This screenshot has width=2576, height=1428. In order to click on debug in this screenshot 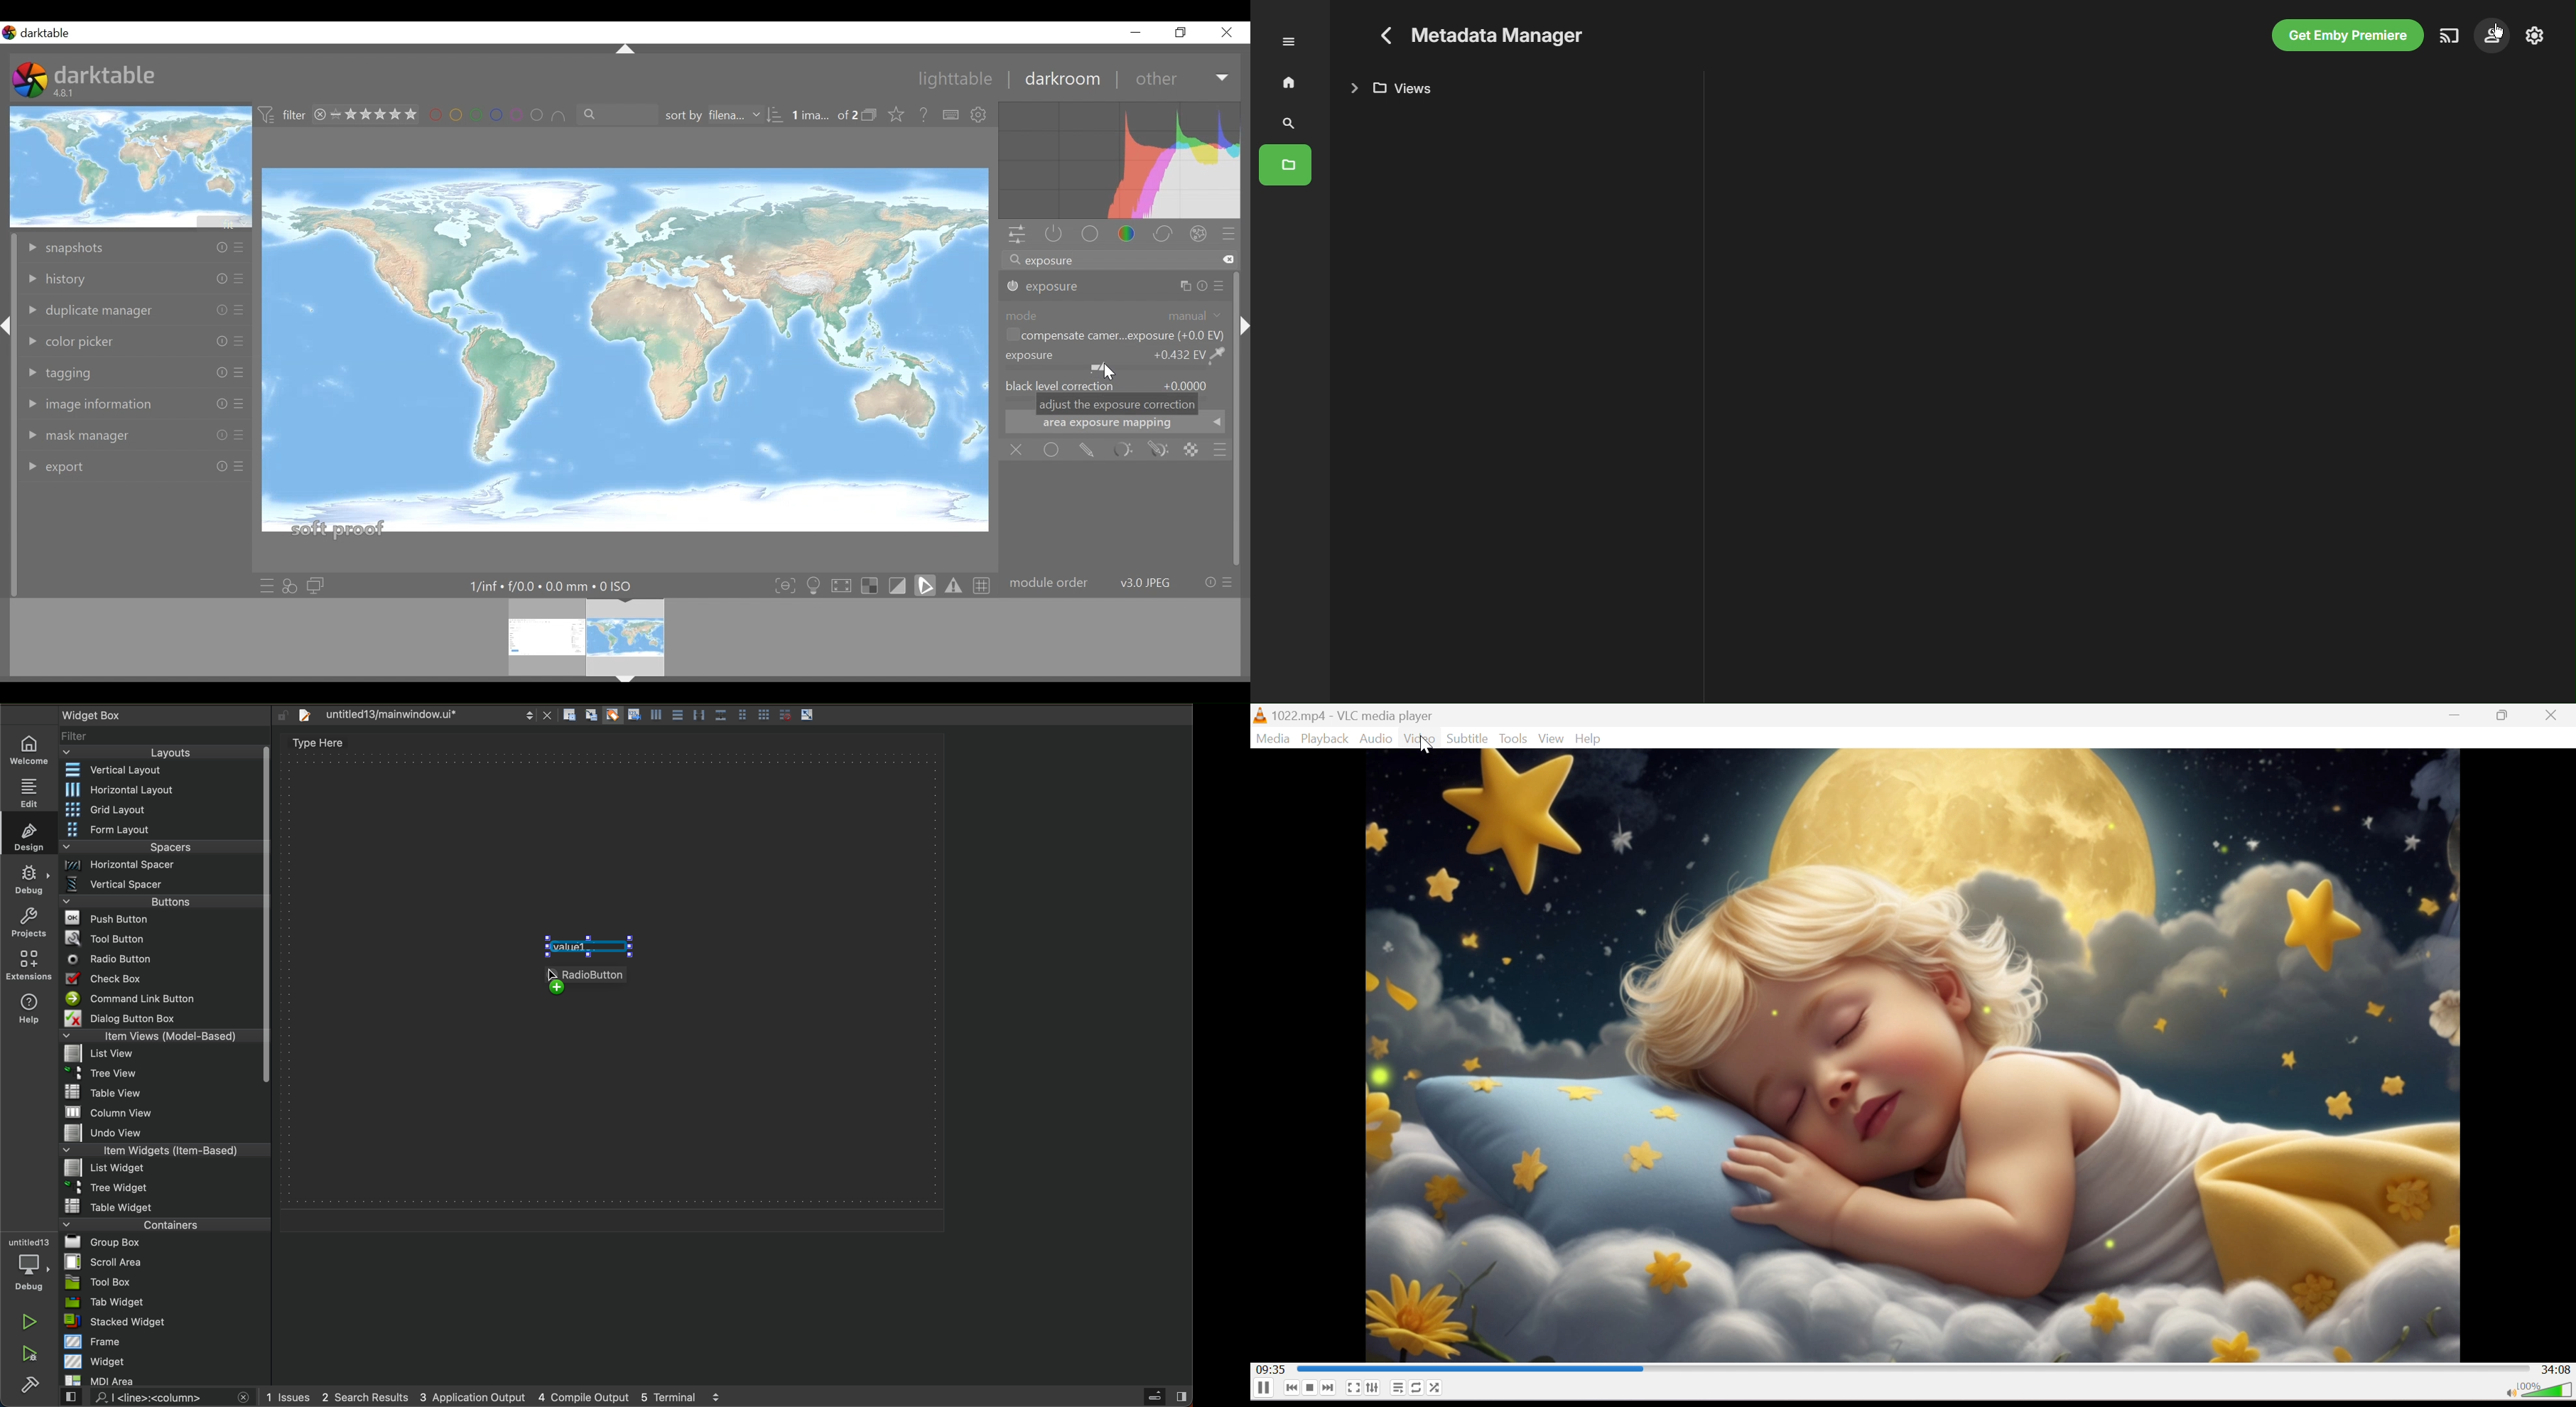, I will do `click(30, 878)`.